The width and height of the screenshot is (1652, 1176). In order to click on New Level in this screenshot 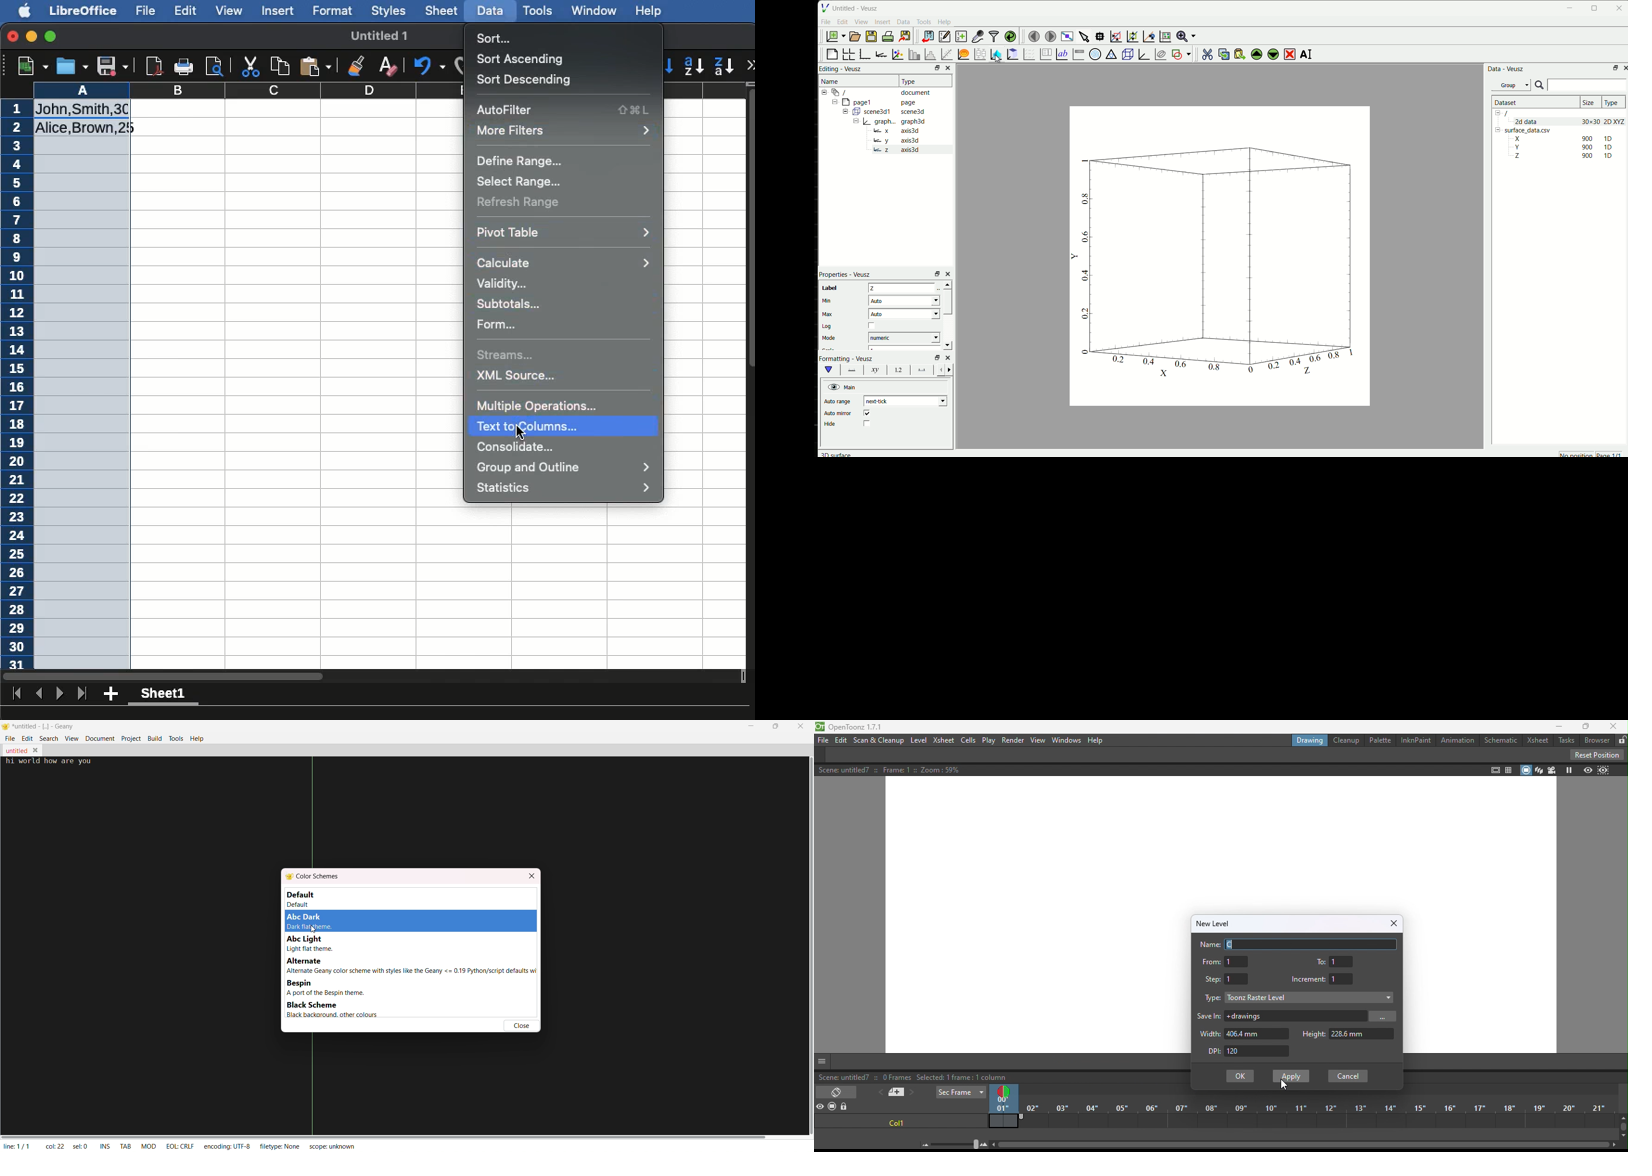, I will do `click(1213, 923)`.